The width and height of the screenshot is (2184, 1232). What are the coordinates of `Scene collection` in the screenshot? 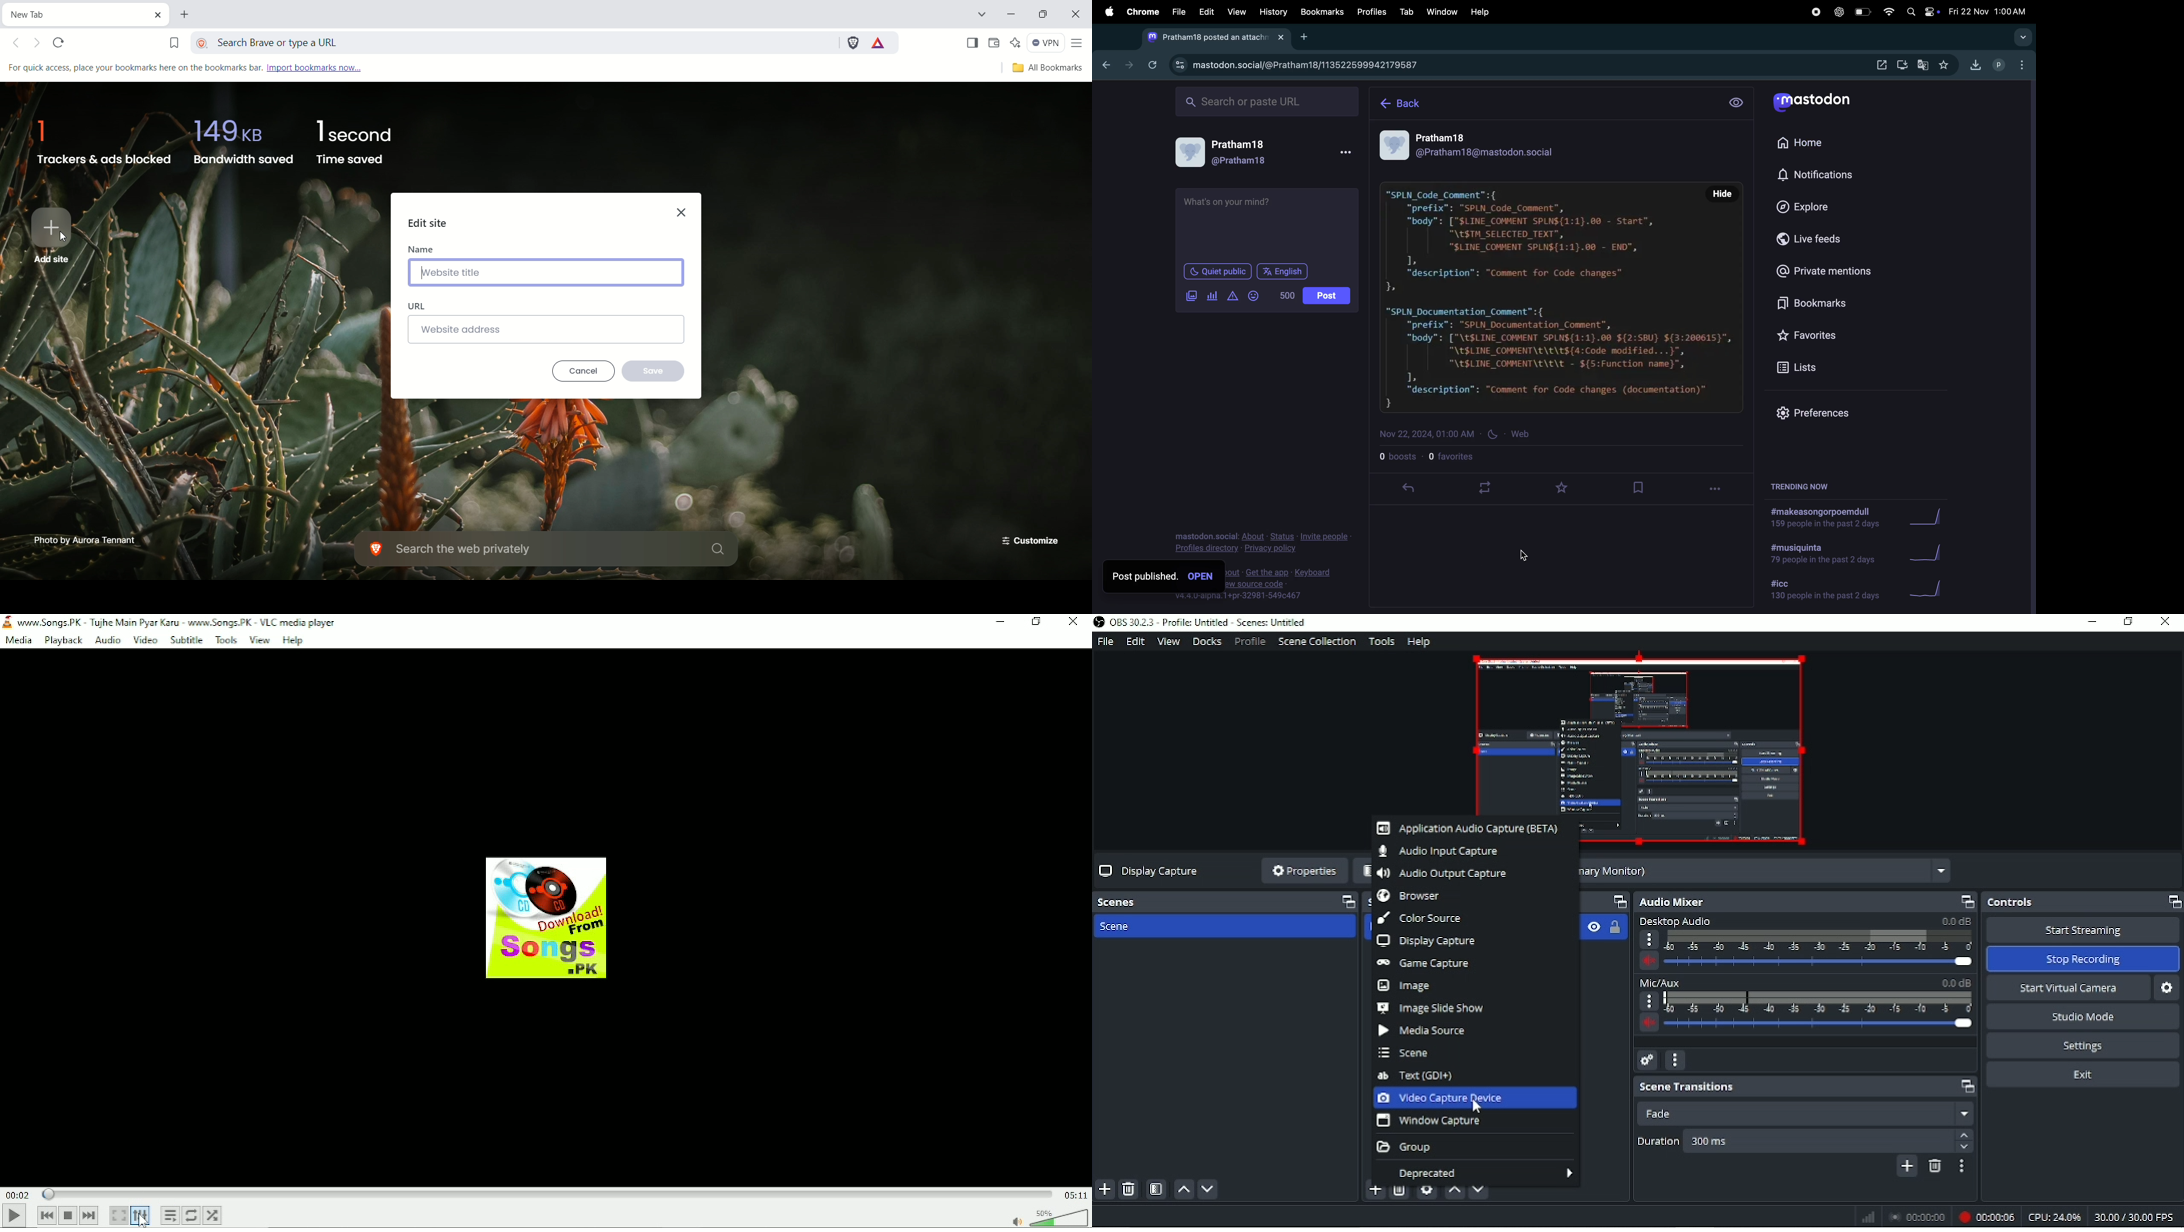 It's located at (1317, 641).